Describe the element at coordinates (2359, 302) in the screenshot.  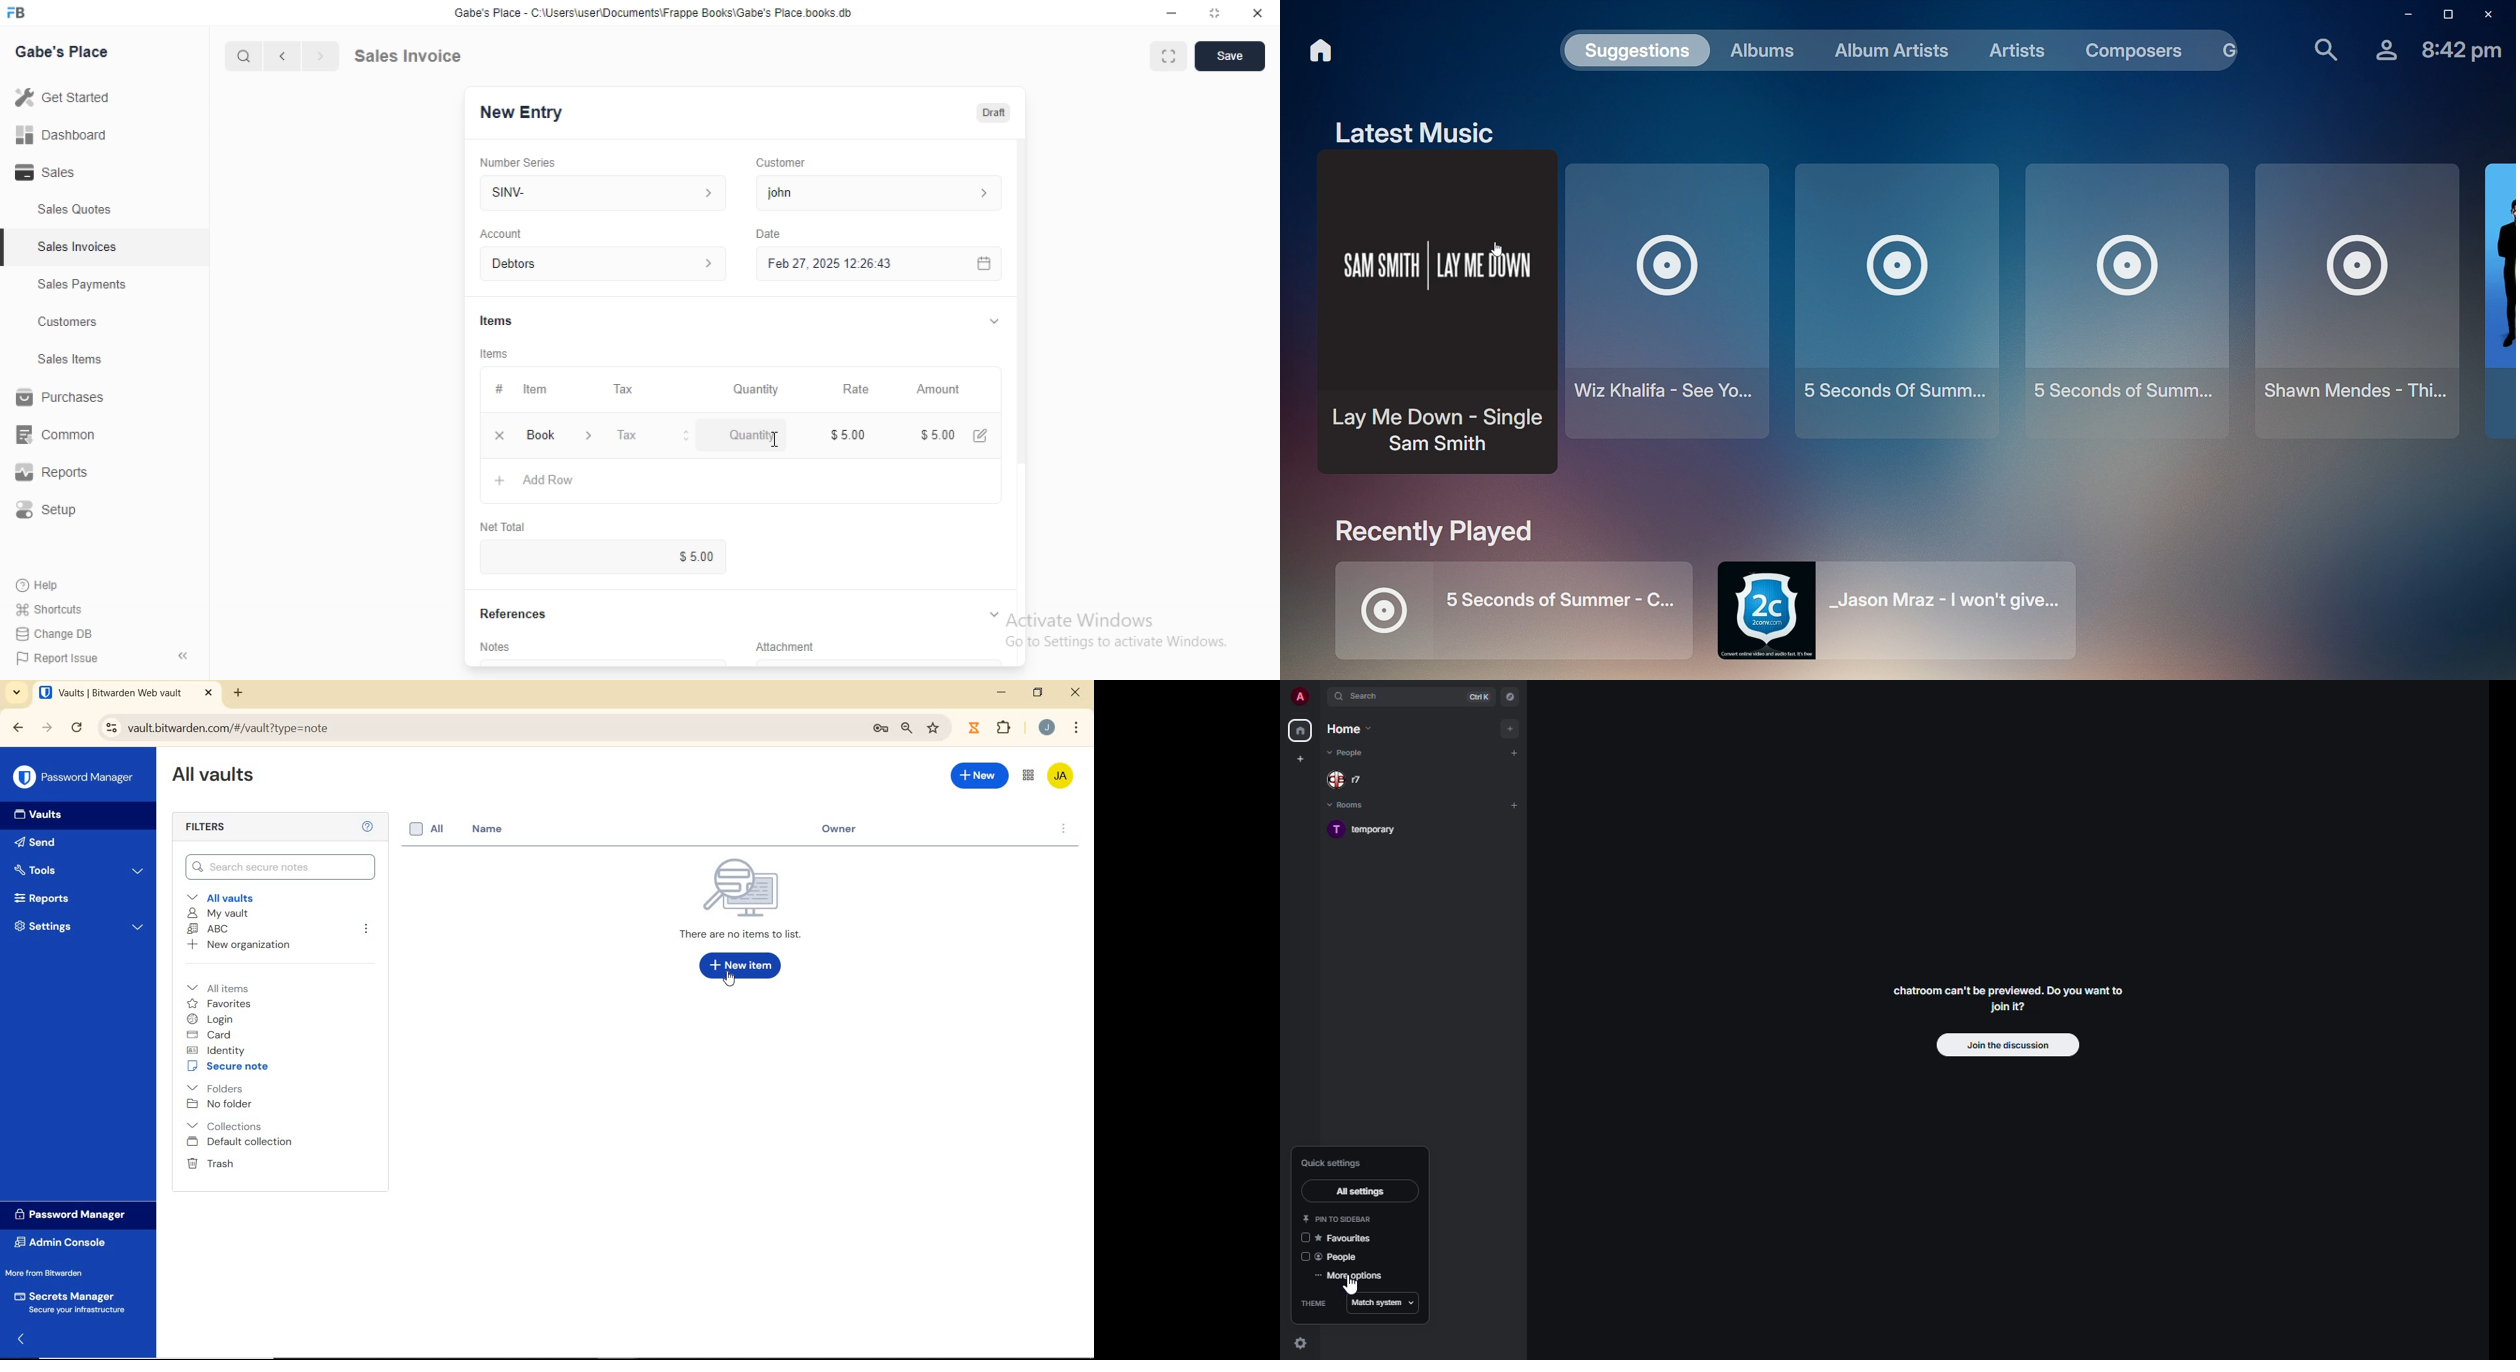
I see `Shawn Mendes` at that location.